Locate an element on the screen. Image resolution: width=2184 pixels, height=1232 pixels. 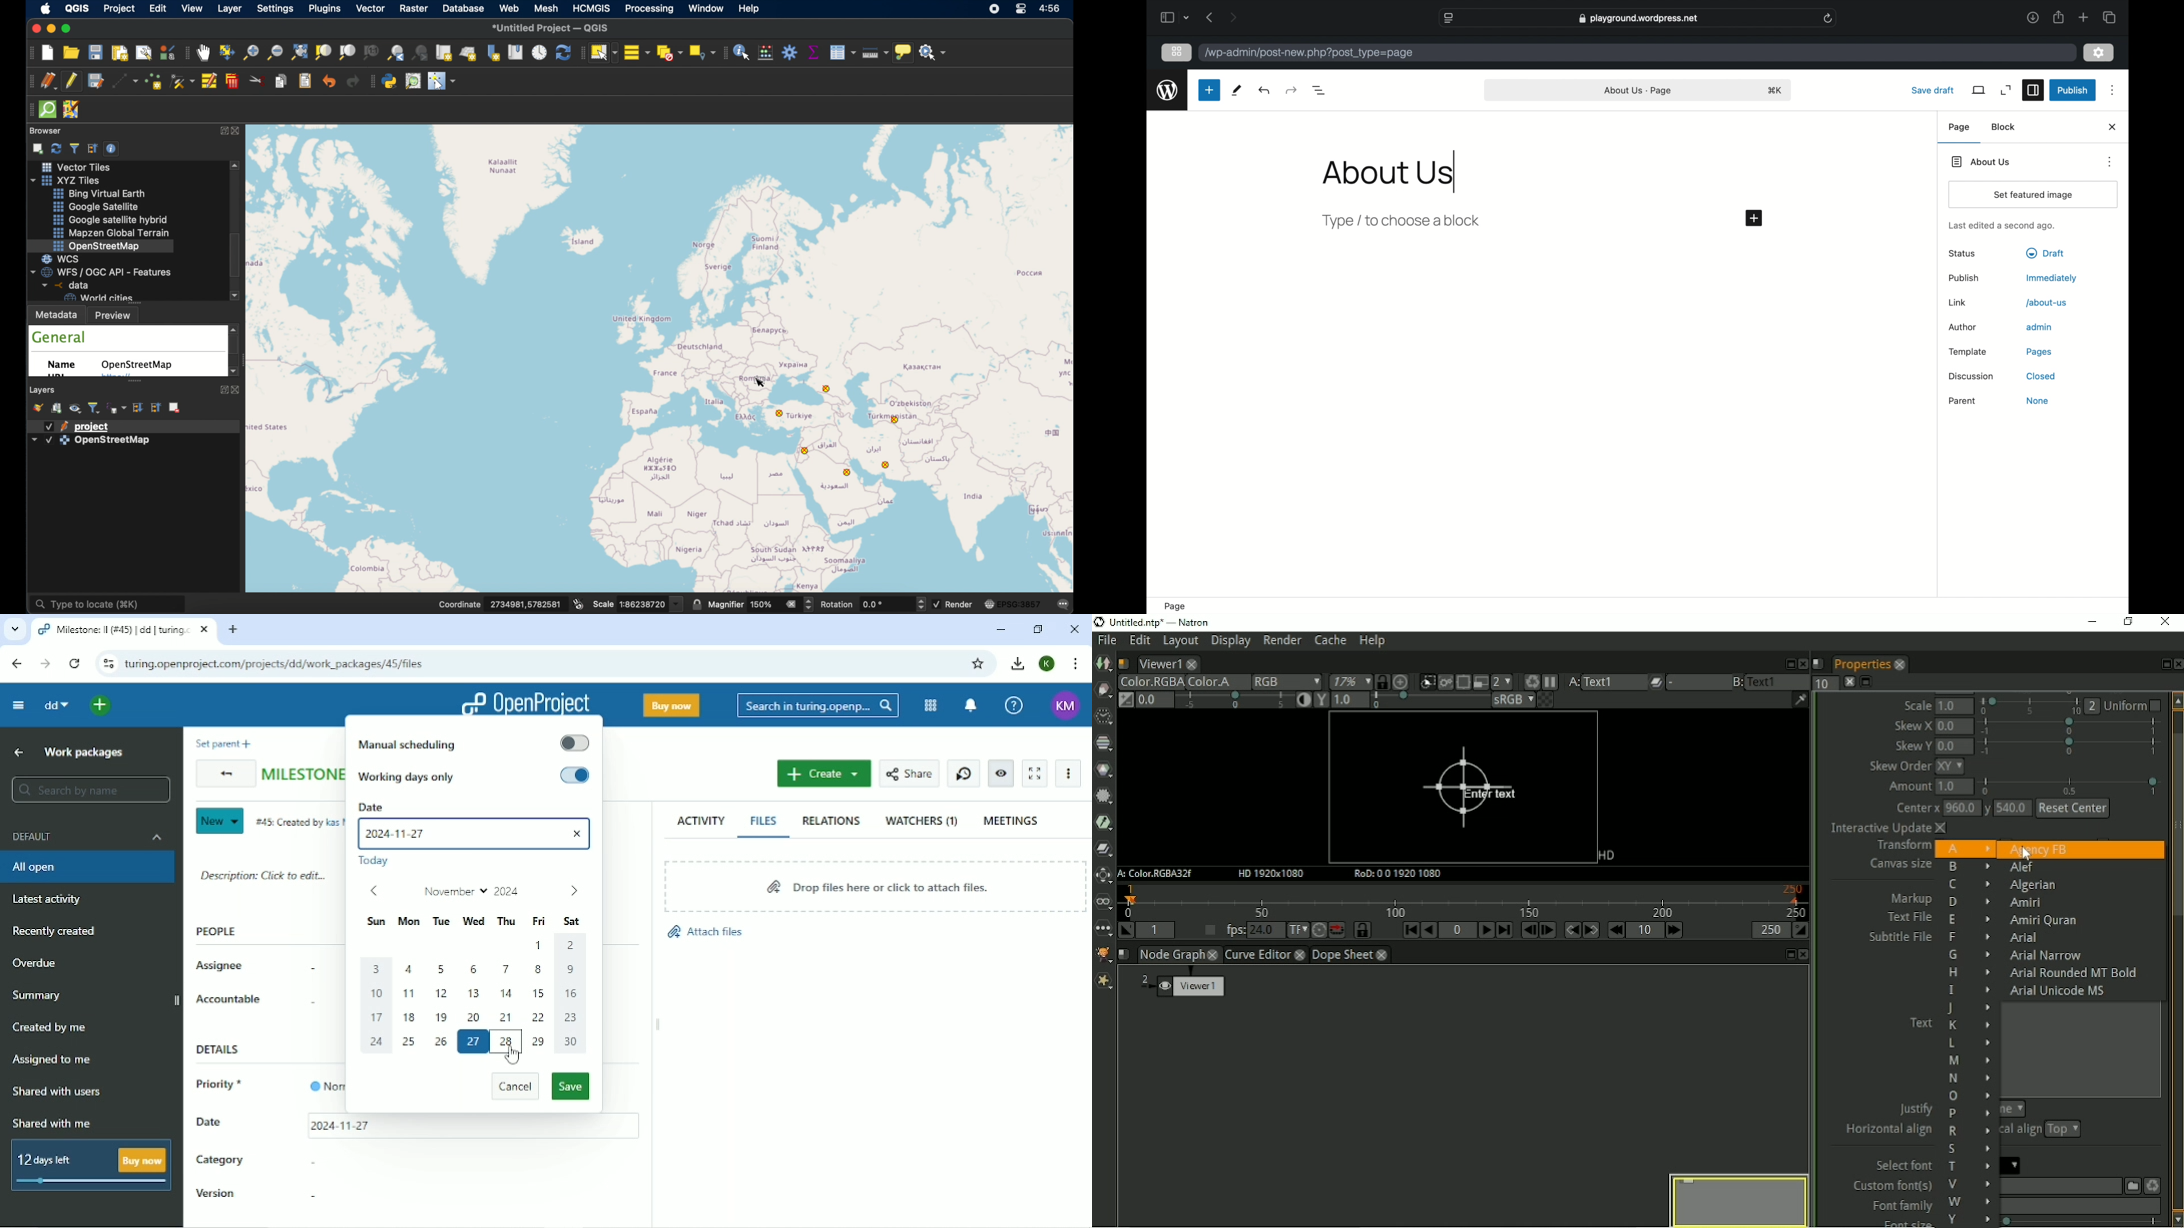
Default is located at coordinates (91, 836).